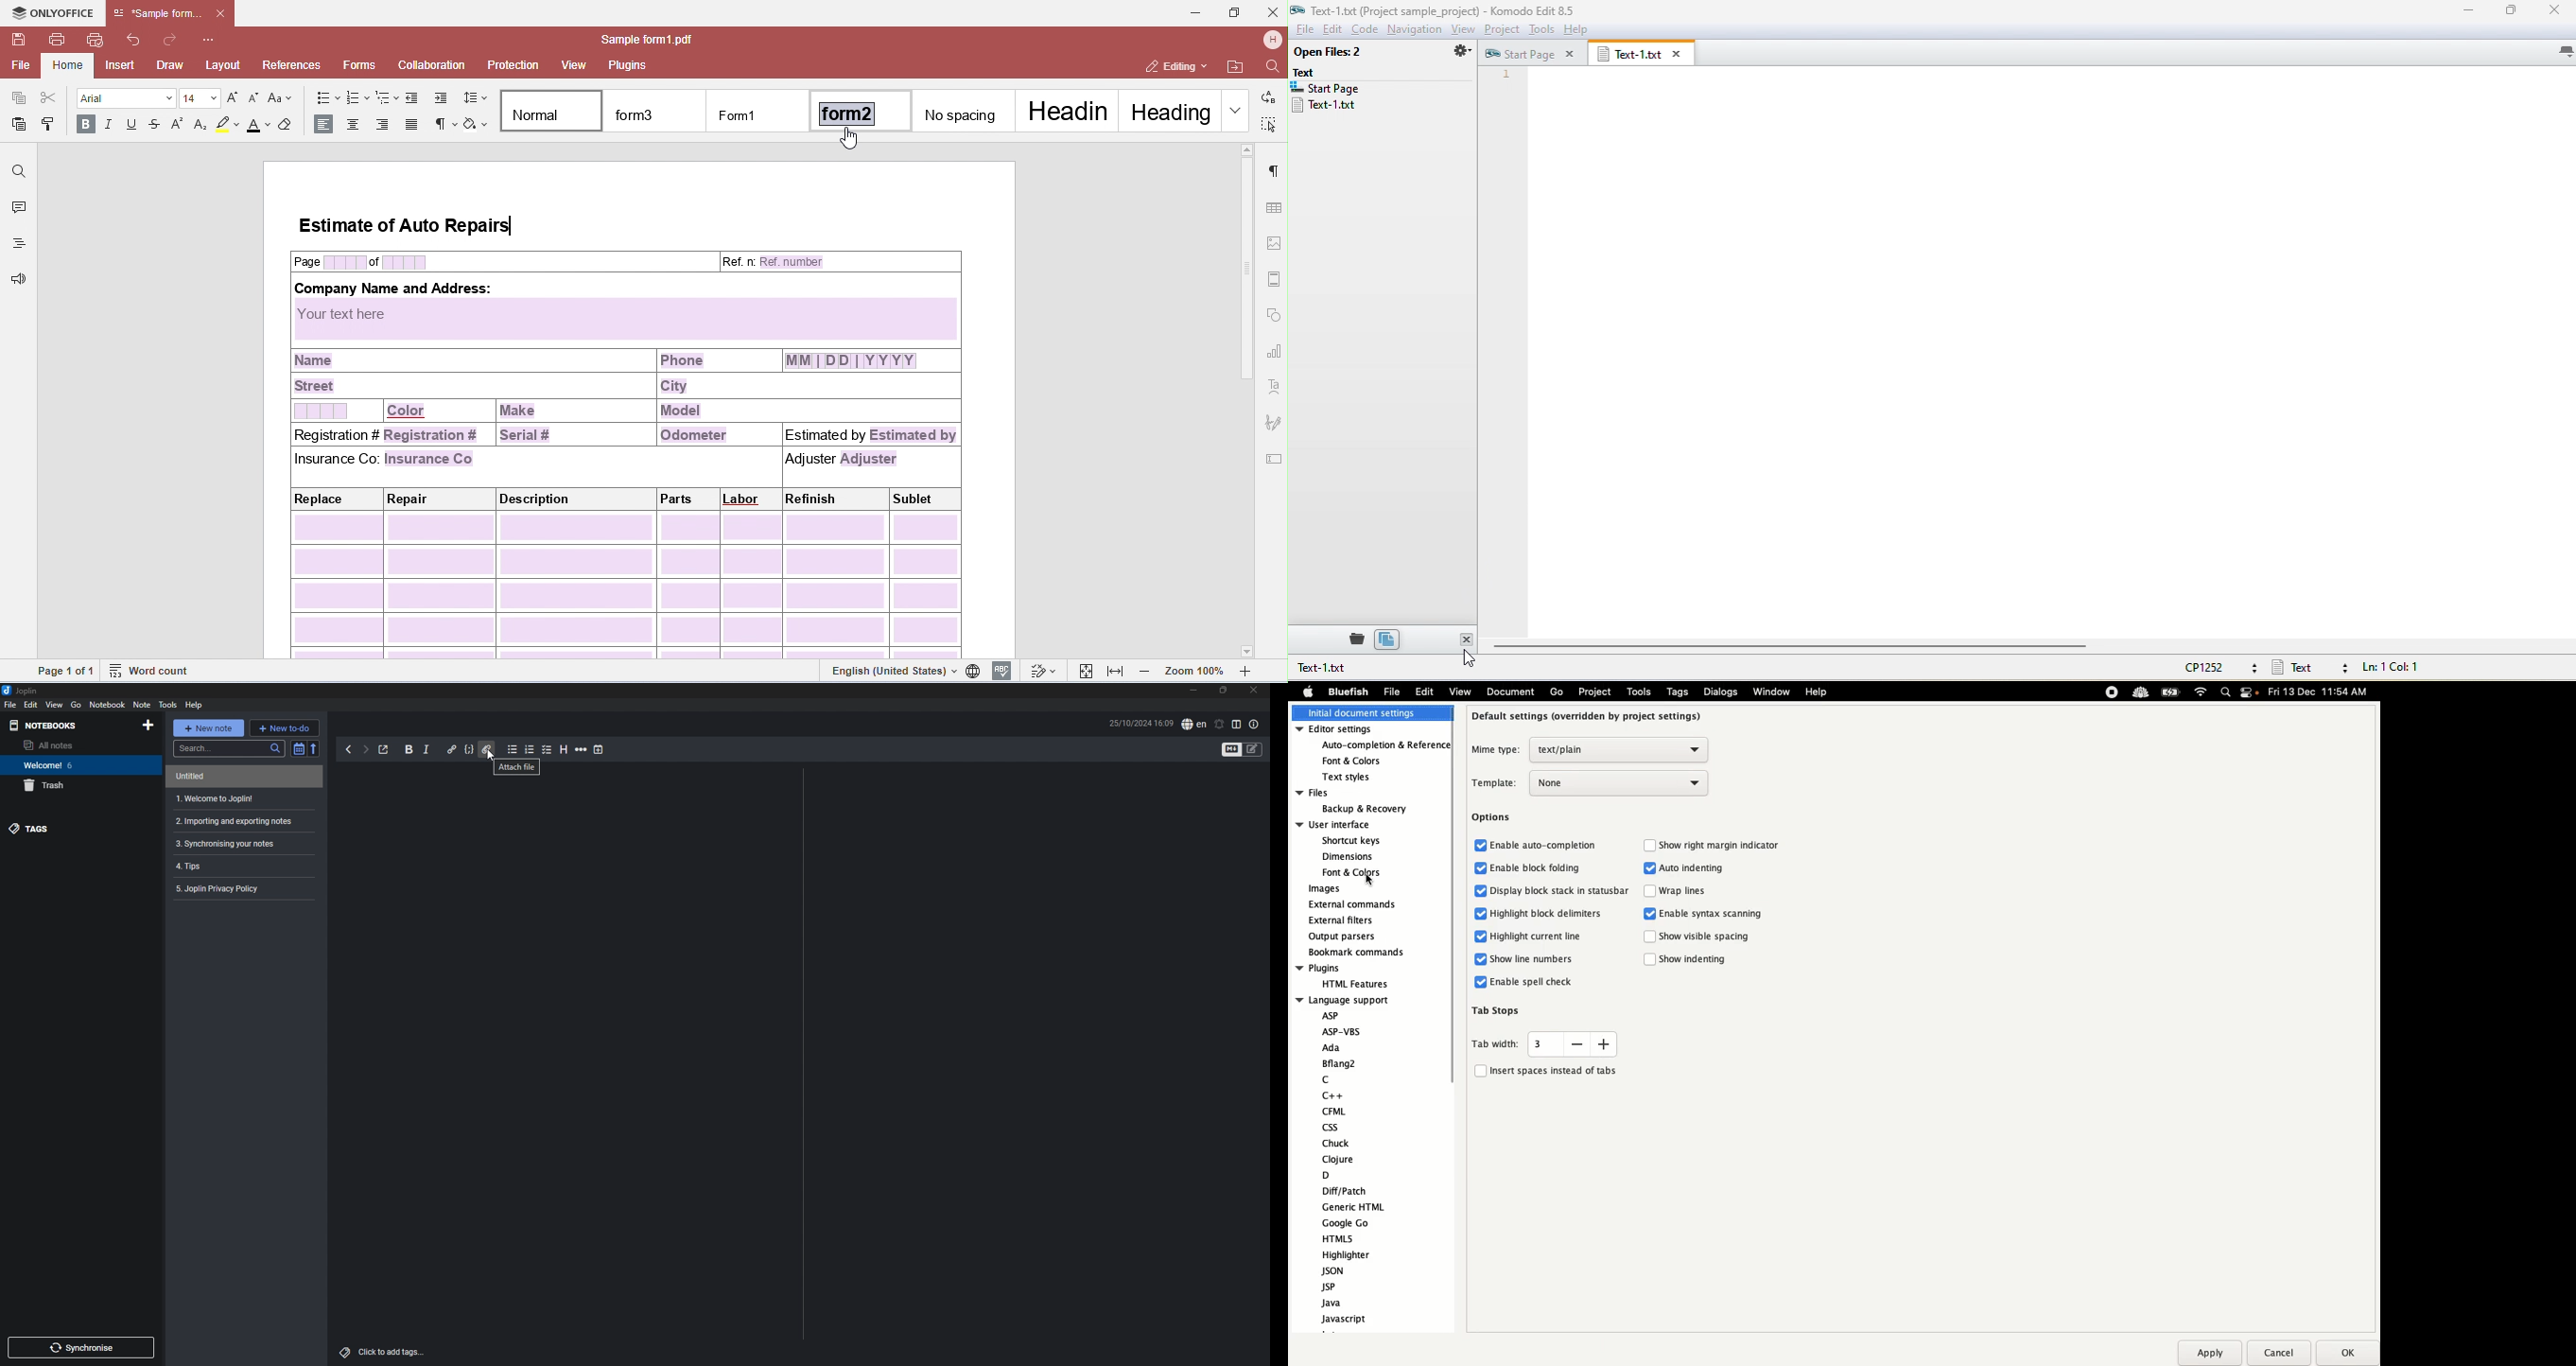  What do you see at coordinates (2217, 667) in the screenshot?
I see `CP1252` at bounding box center [2217, 667].